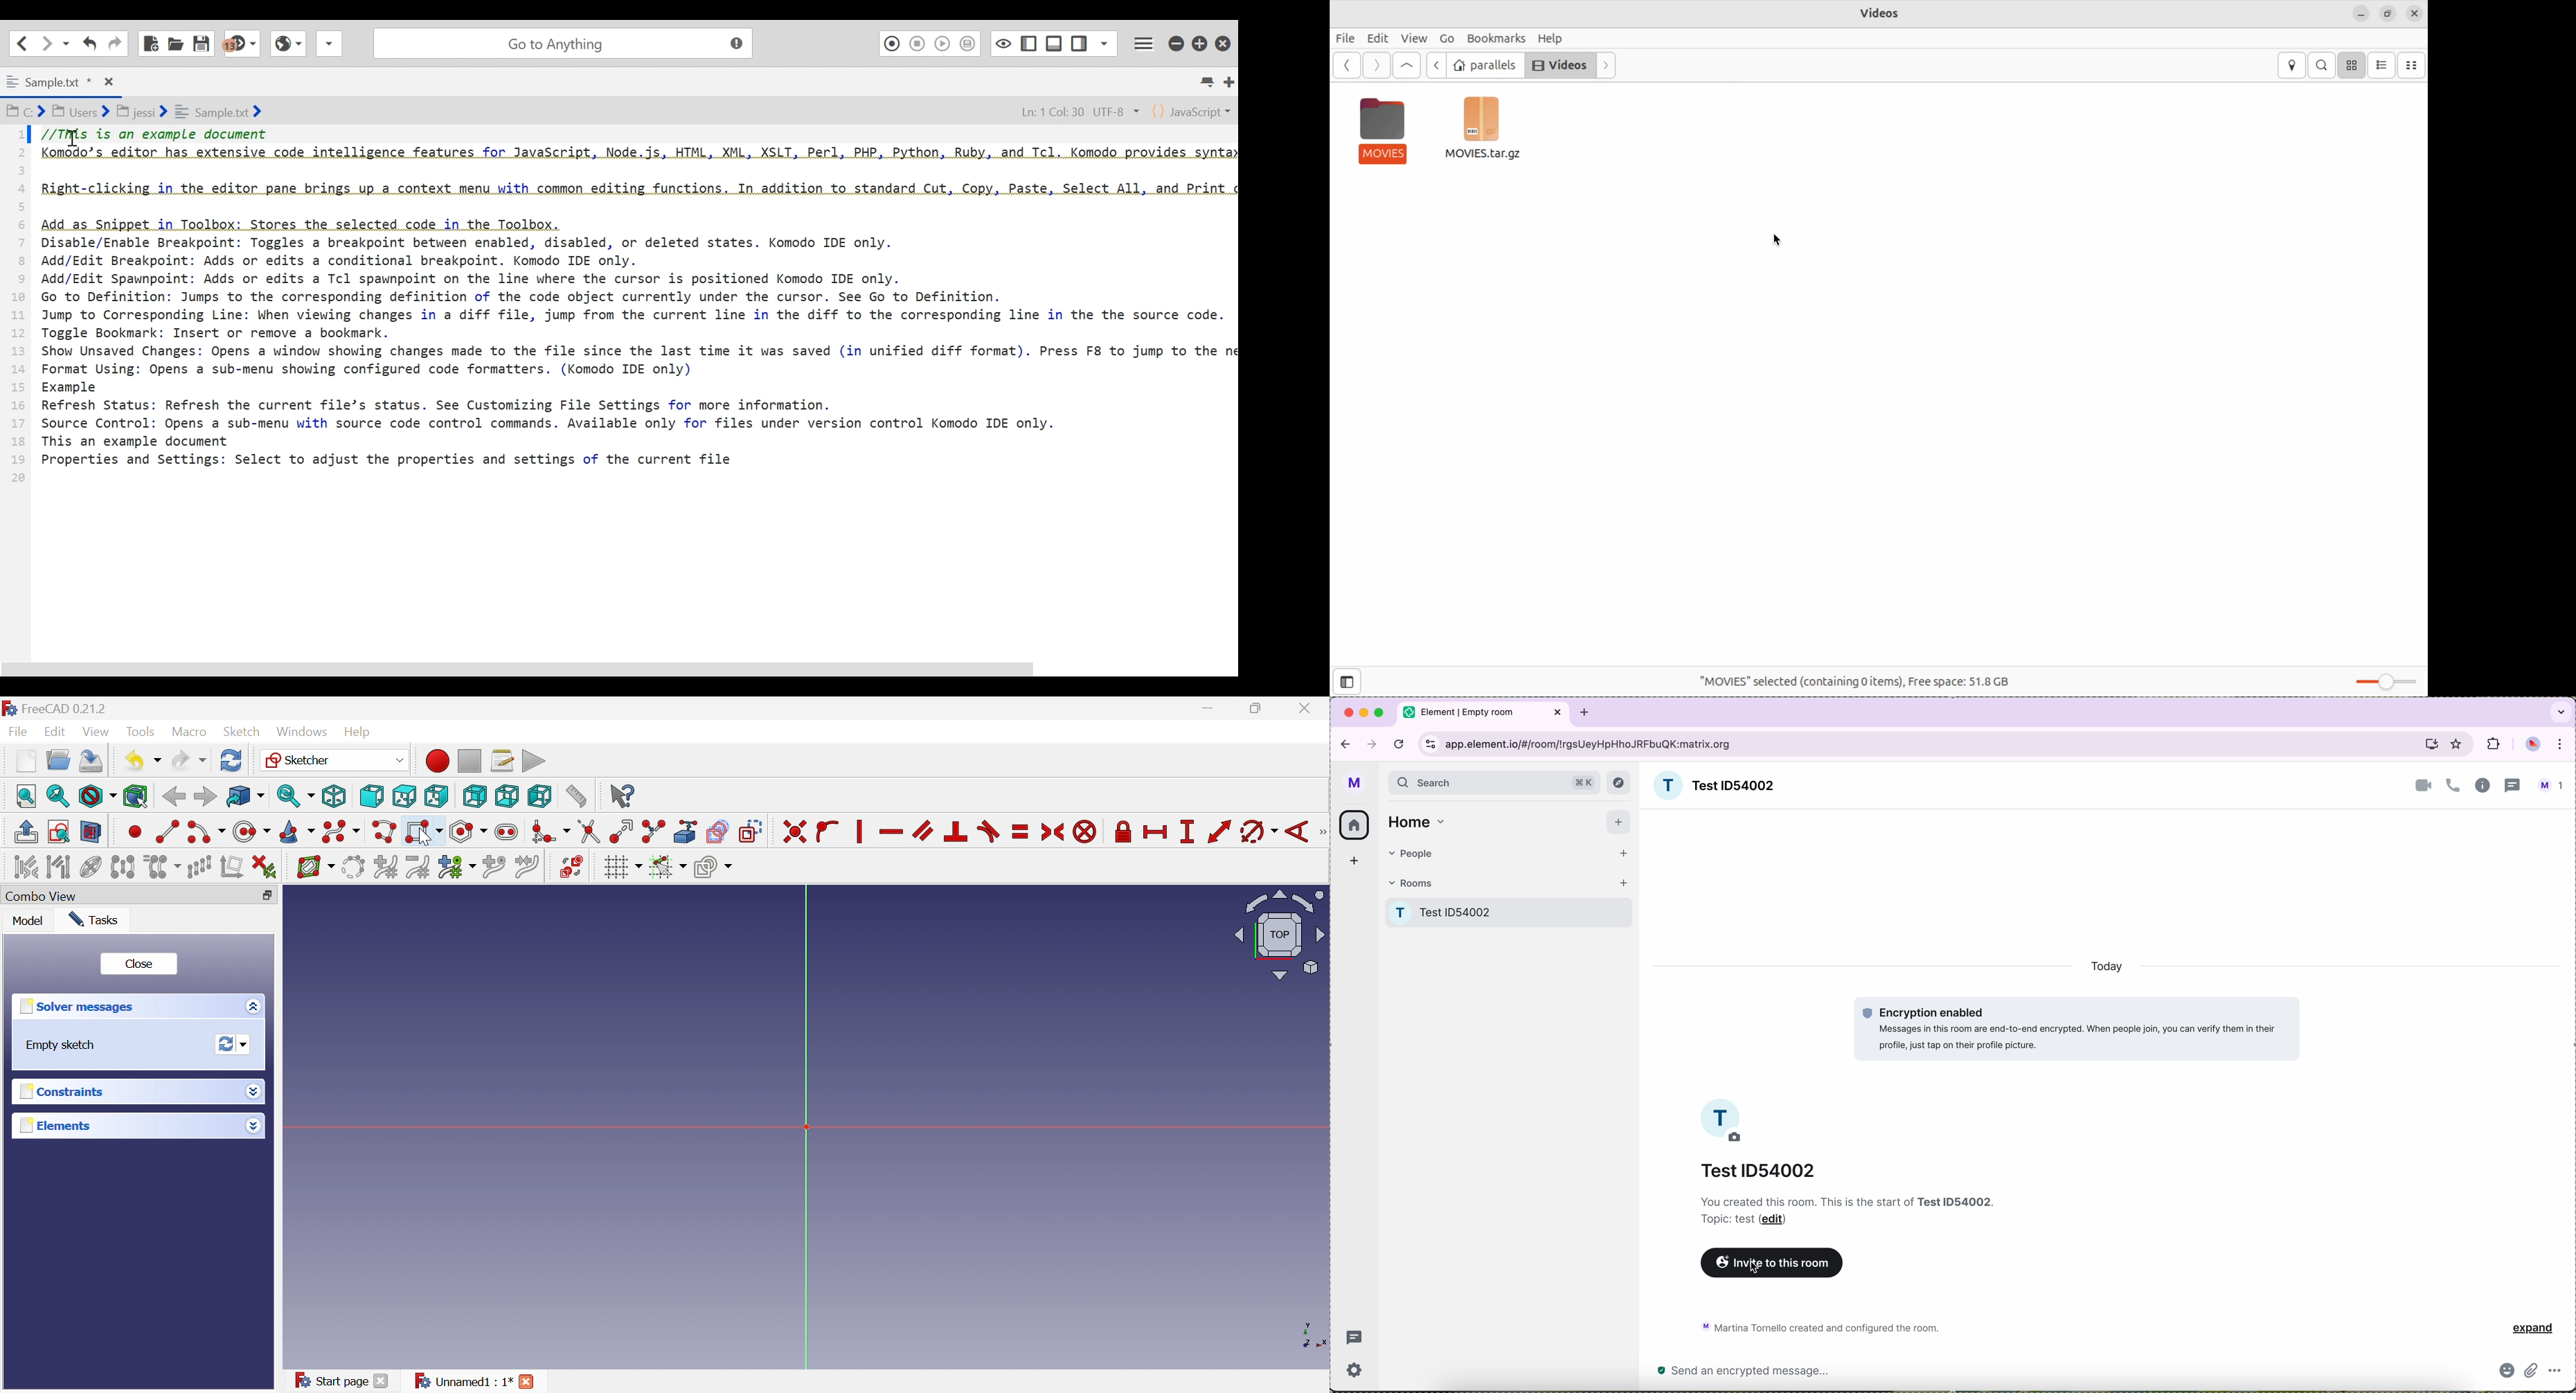  I want to click on Restore Down, so click(1259, 710).